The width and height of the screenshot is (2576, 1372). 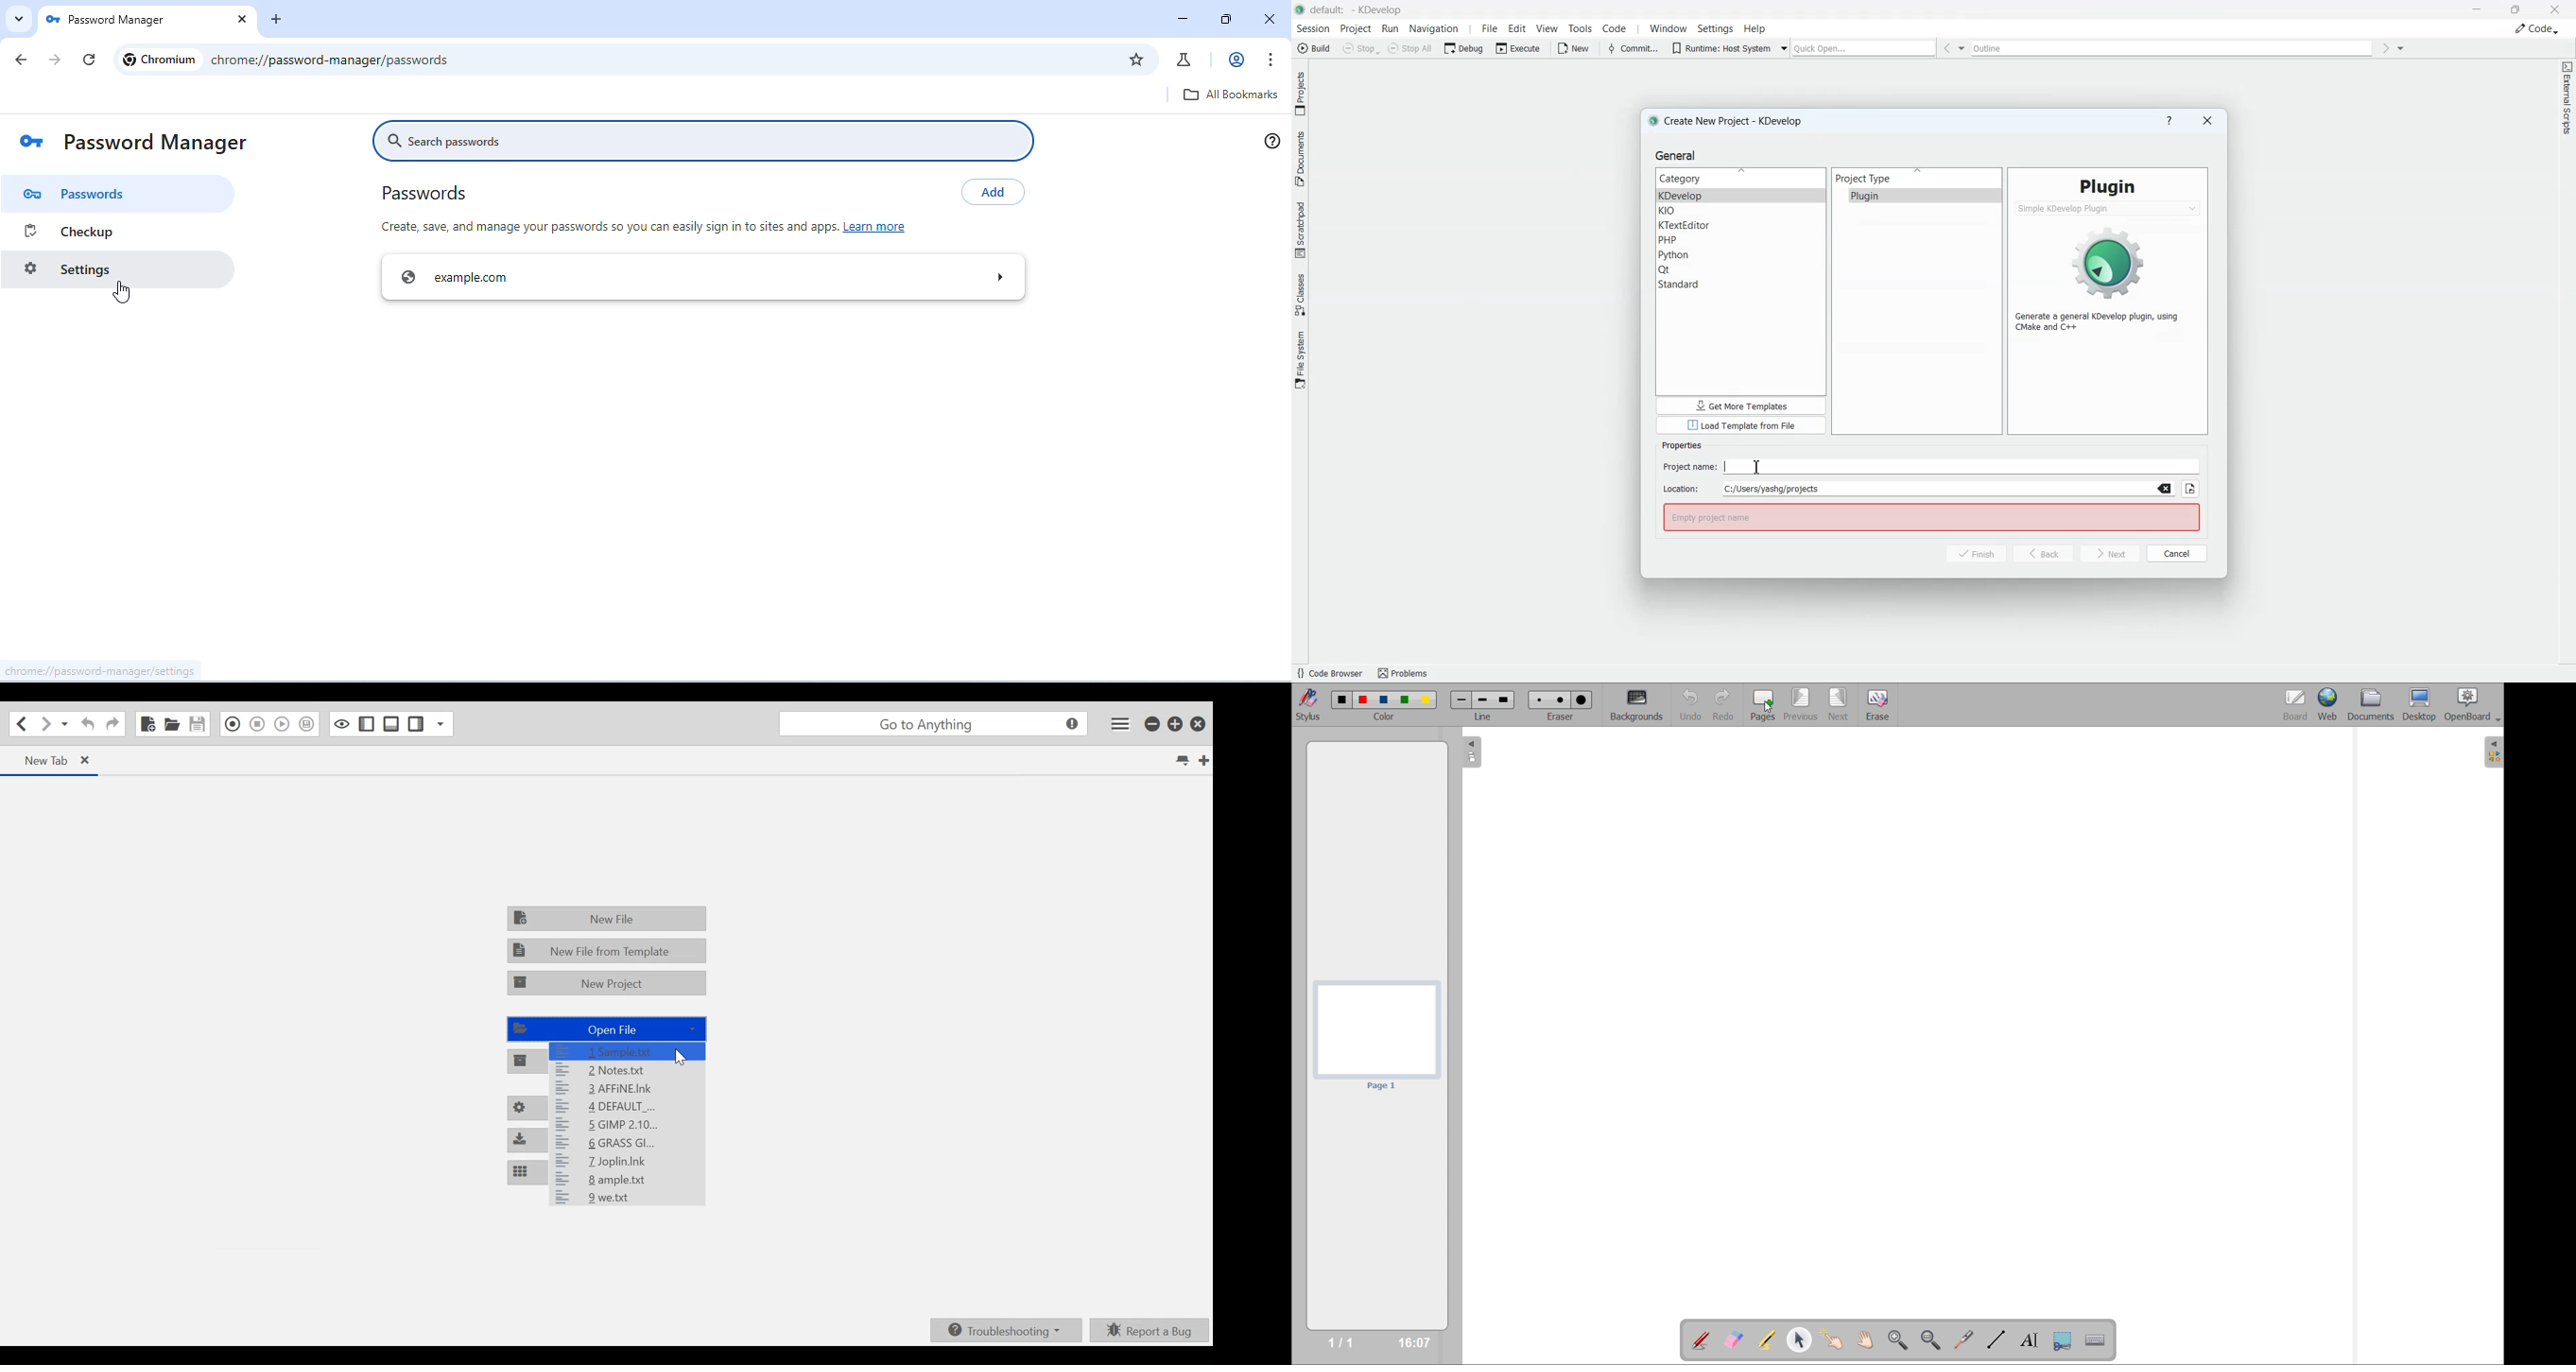 I want to click on previous page, so click(x=1801, y=705).